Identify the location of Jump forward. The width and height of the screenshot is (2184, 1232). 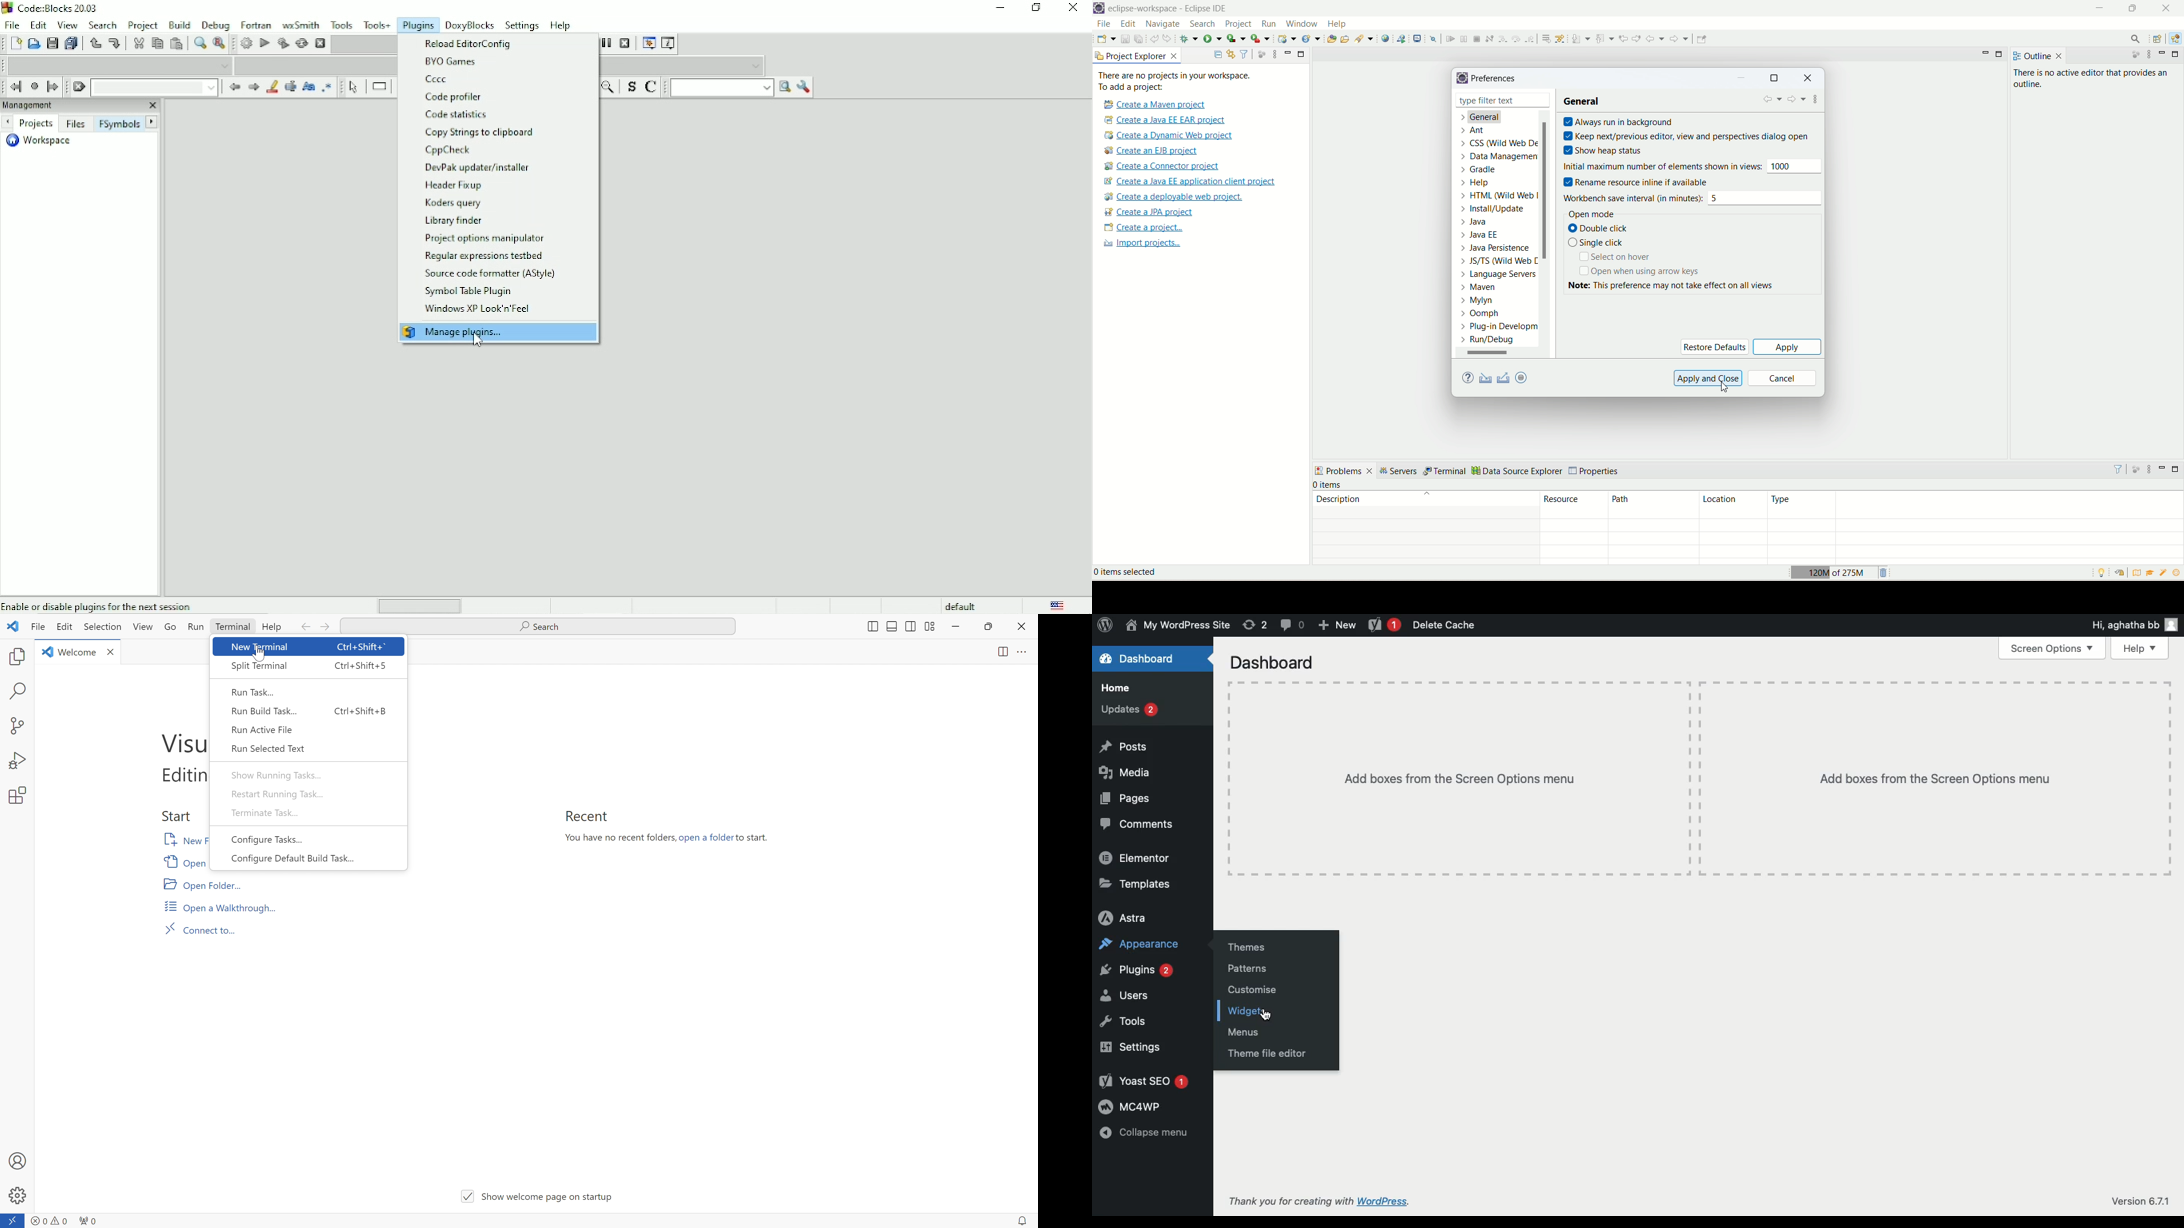
(53, 87).